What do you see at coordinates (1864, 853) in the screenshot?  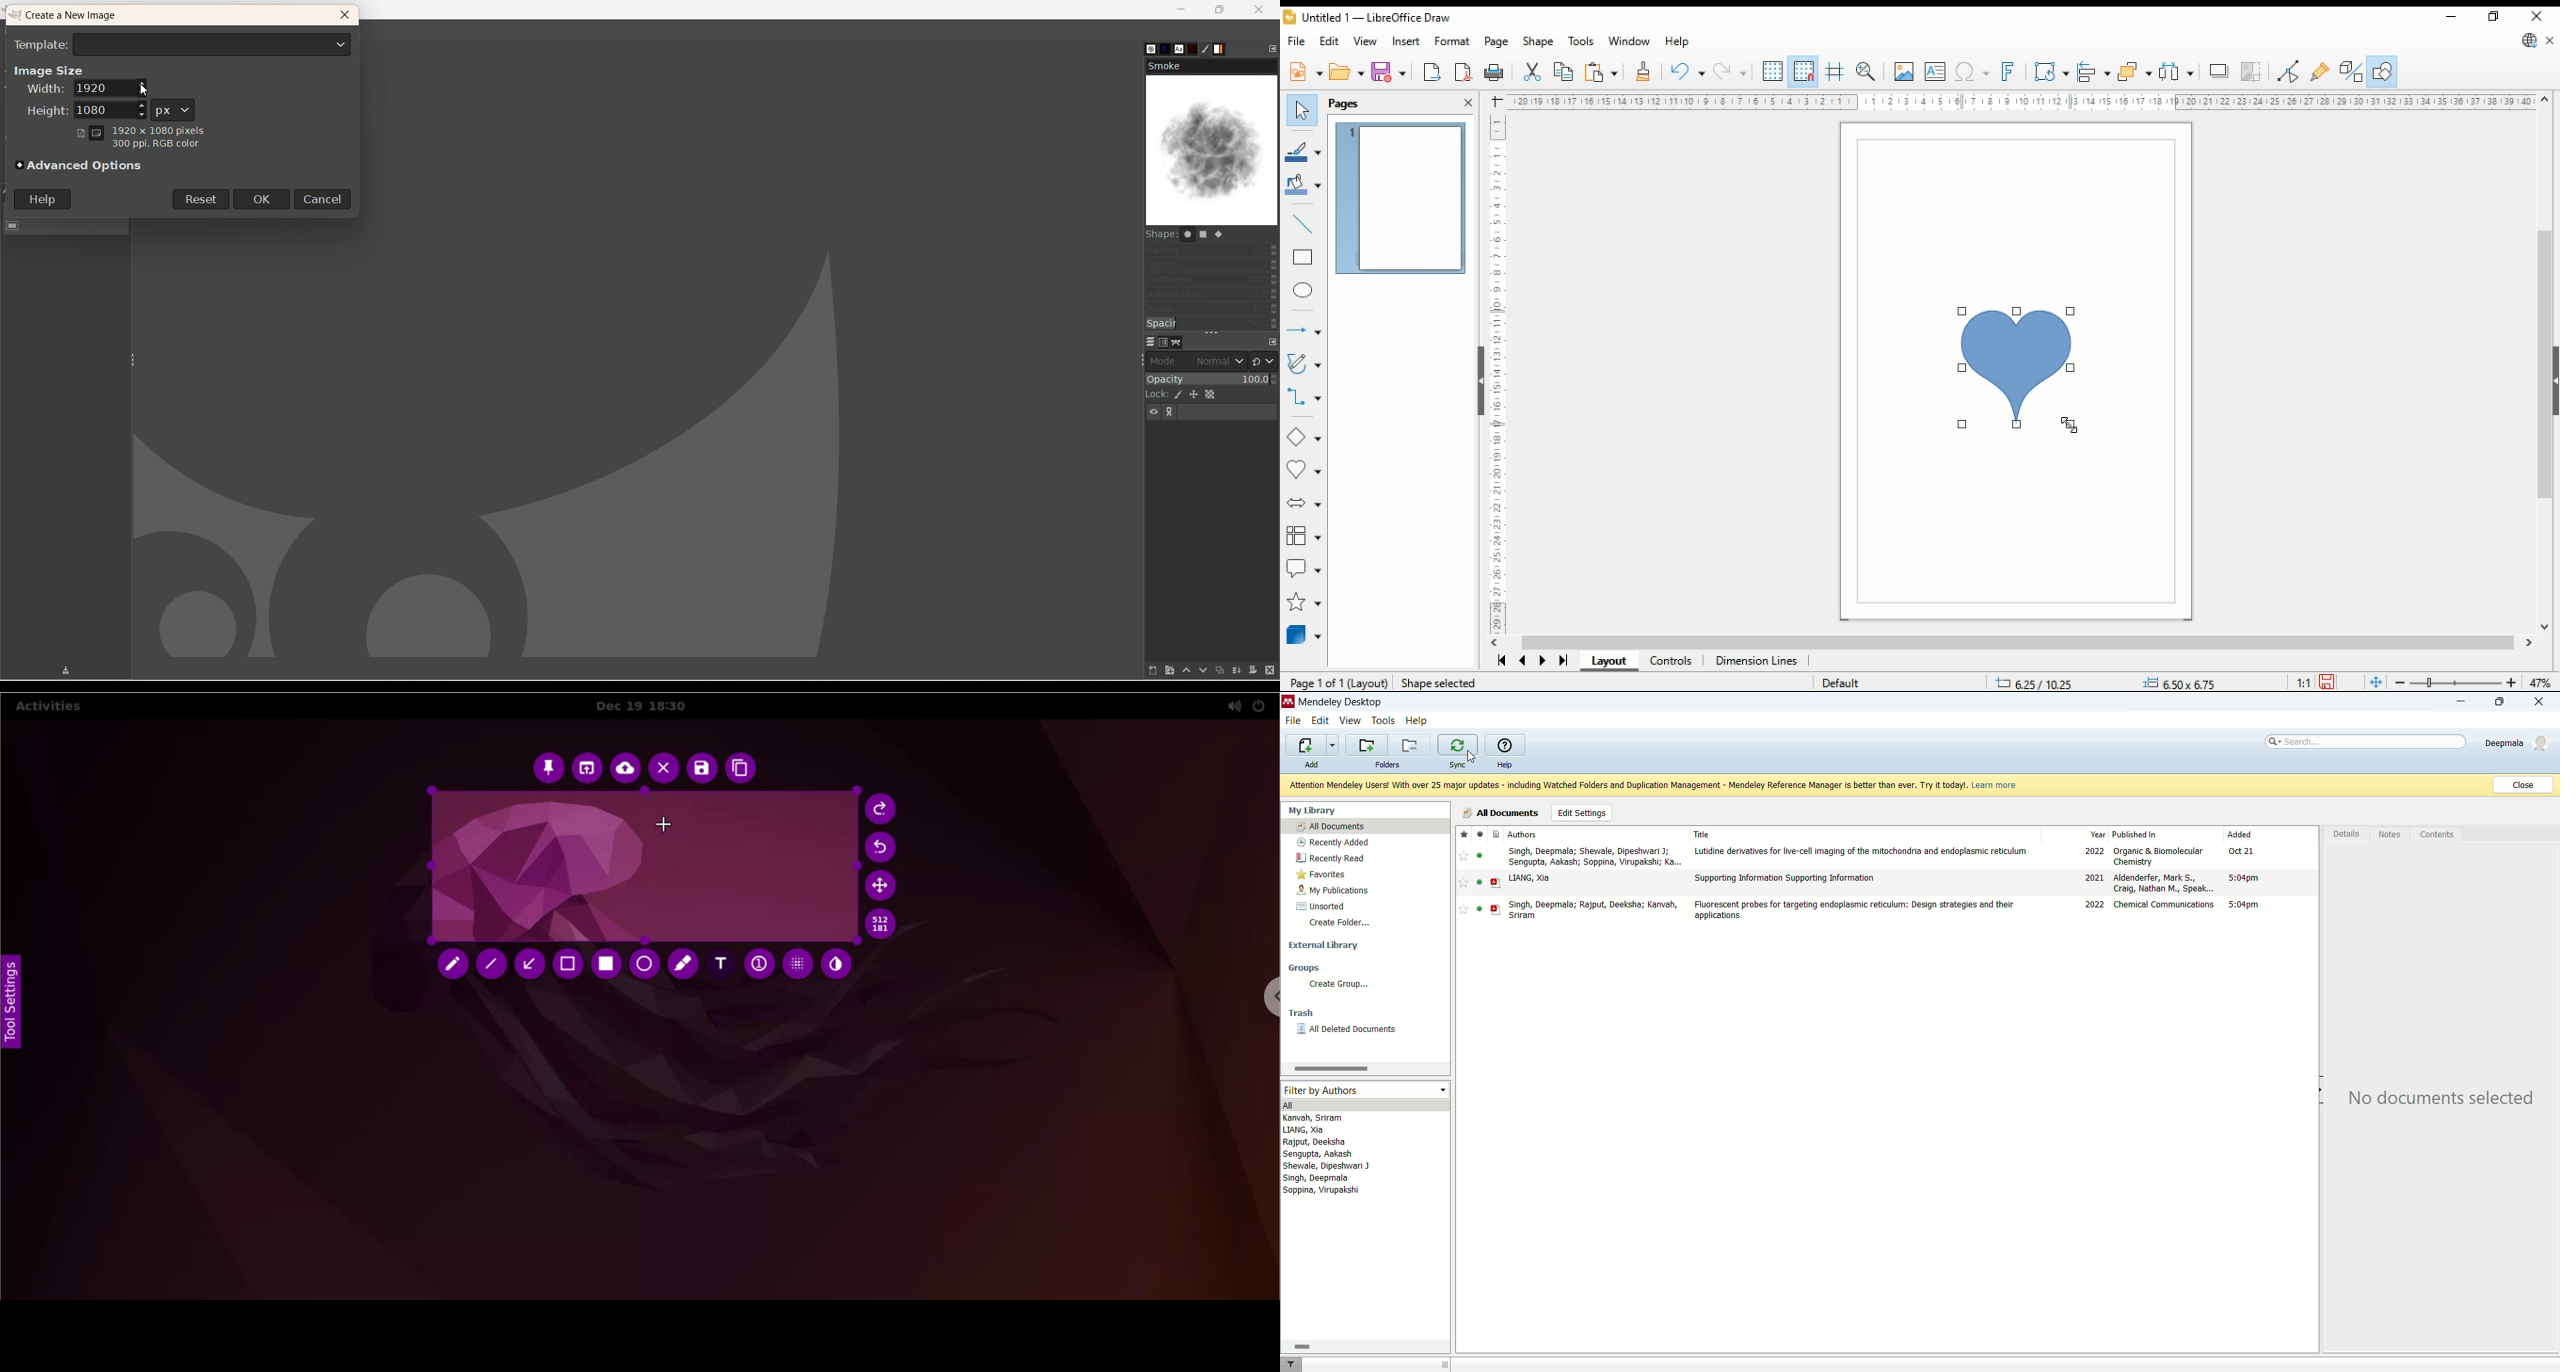 I see `Lutidine derivatives for live-cell imaging of the mitochondria and endoplasmic reticulum` at bounding box center [1864, 853].